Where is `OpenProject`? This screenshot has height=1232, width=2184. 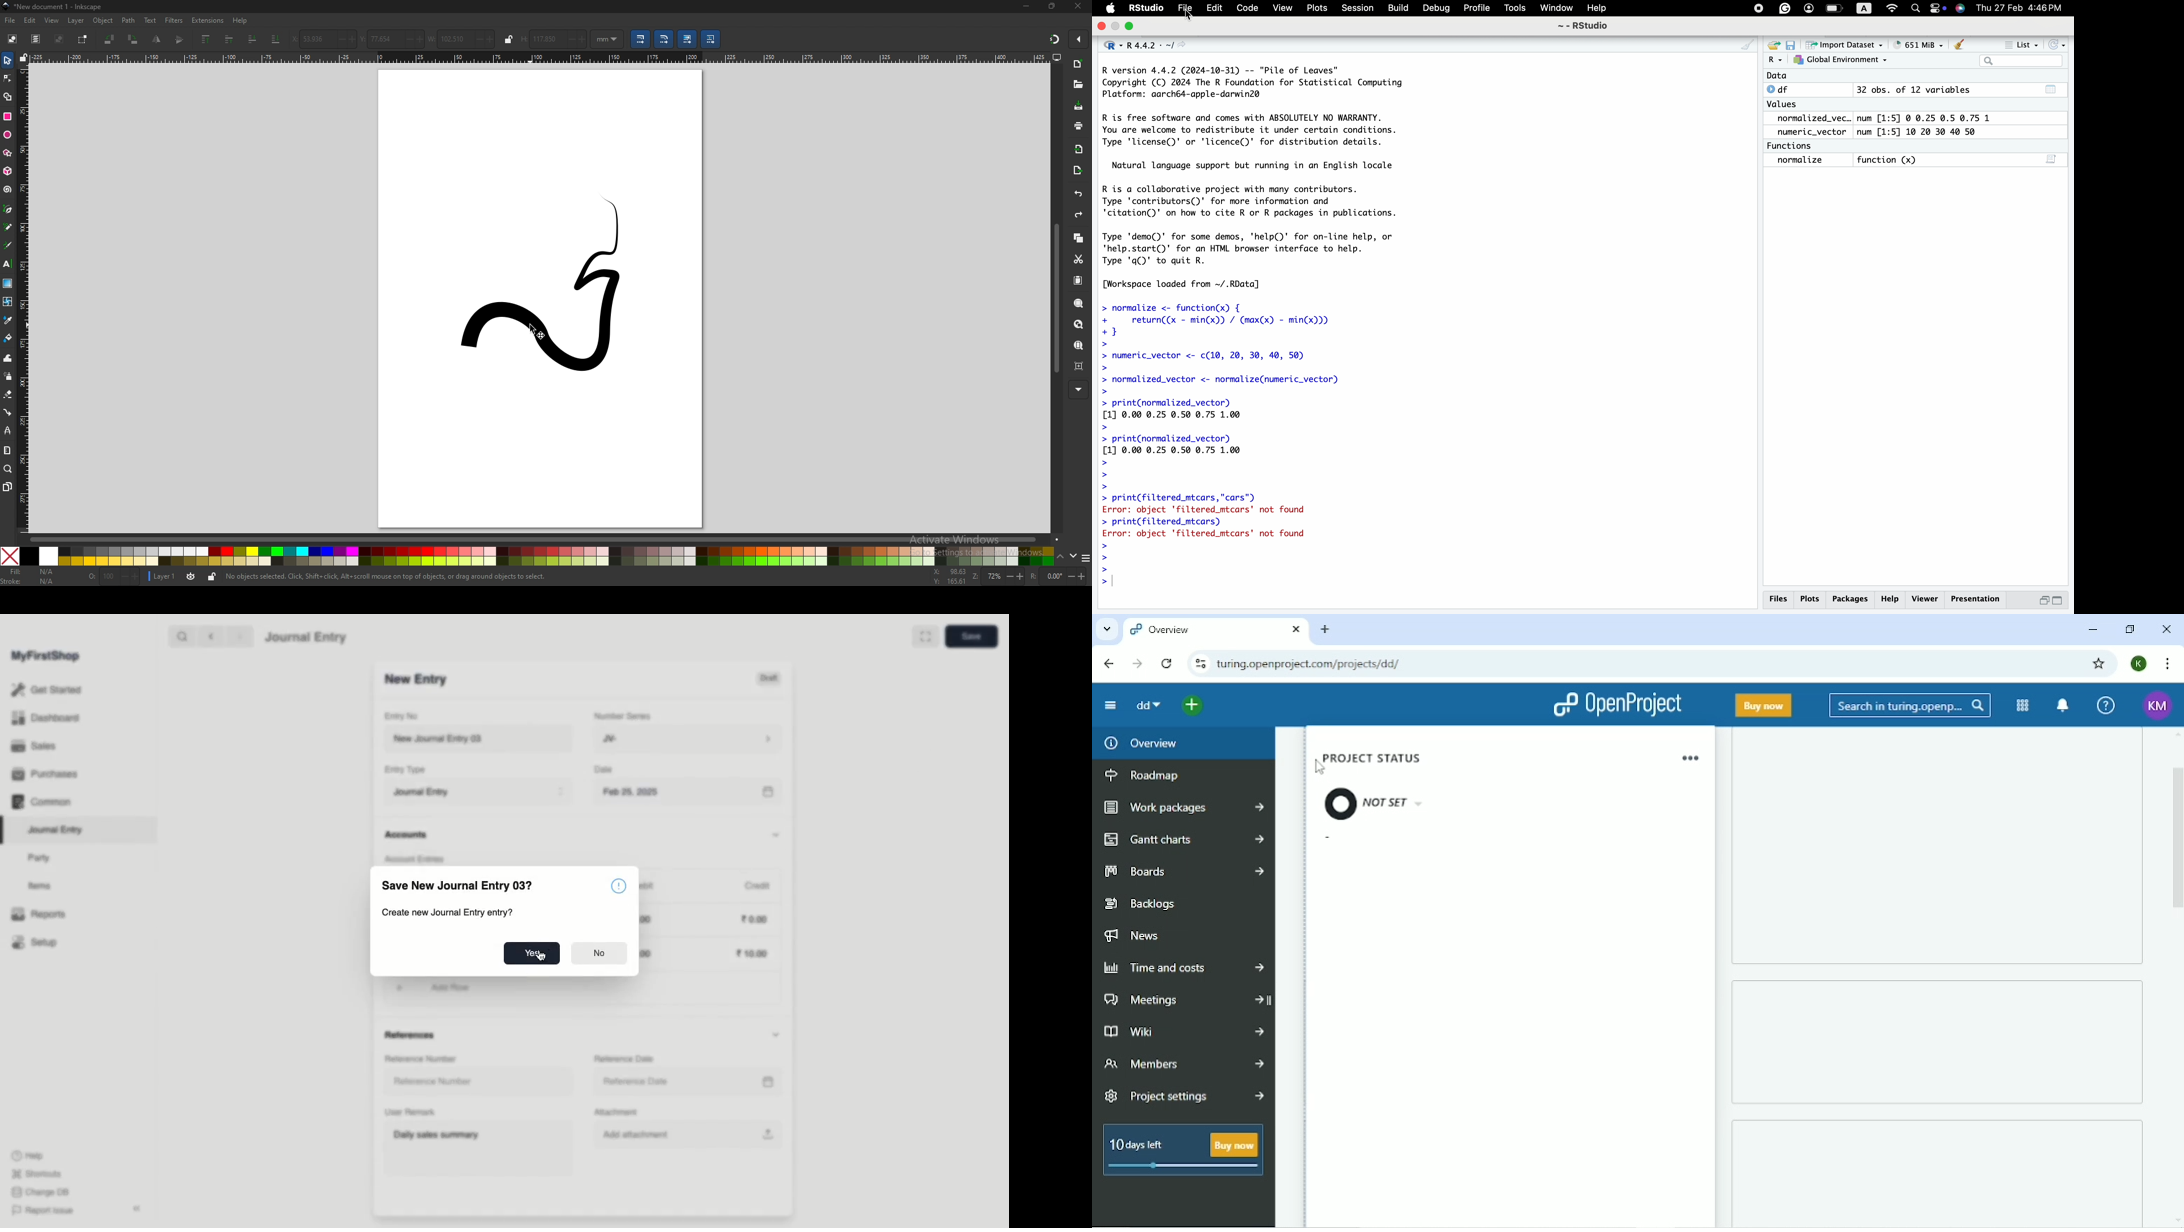 OpenProject is located at coordinates (1618, 706).